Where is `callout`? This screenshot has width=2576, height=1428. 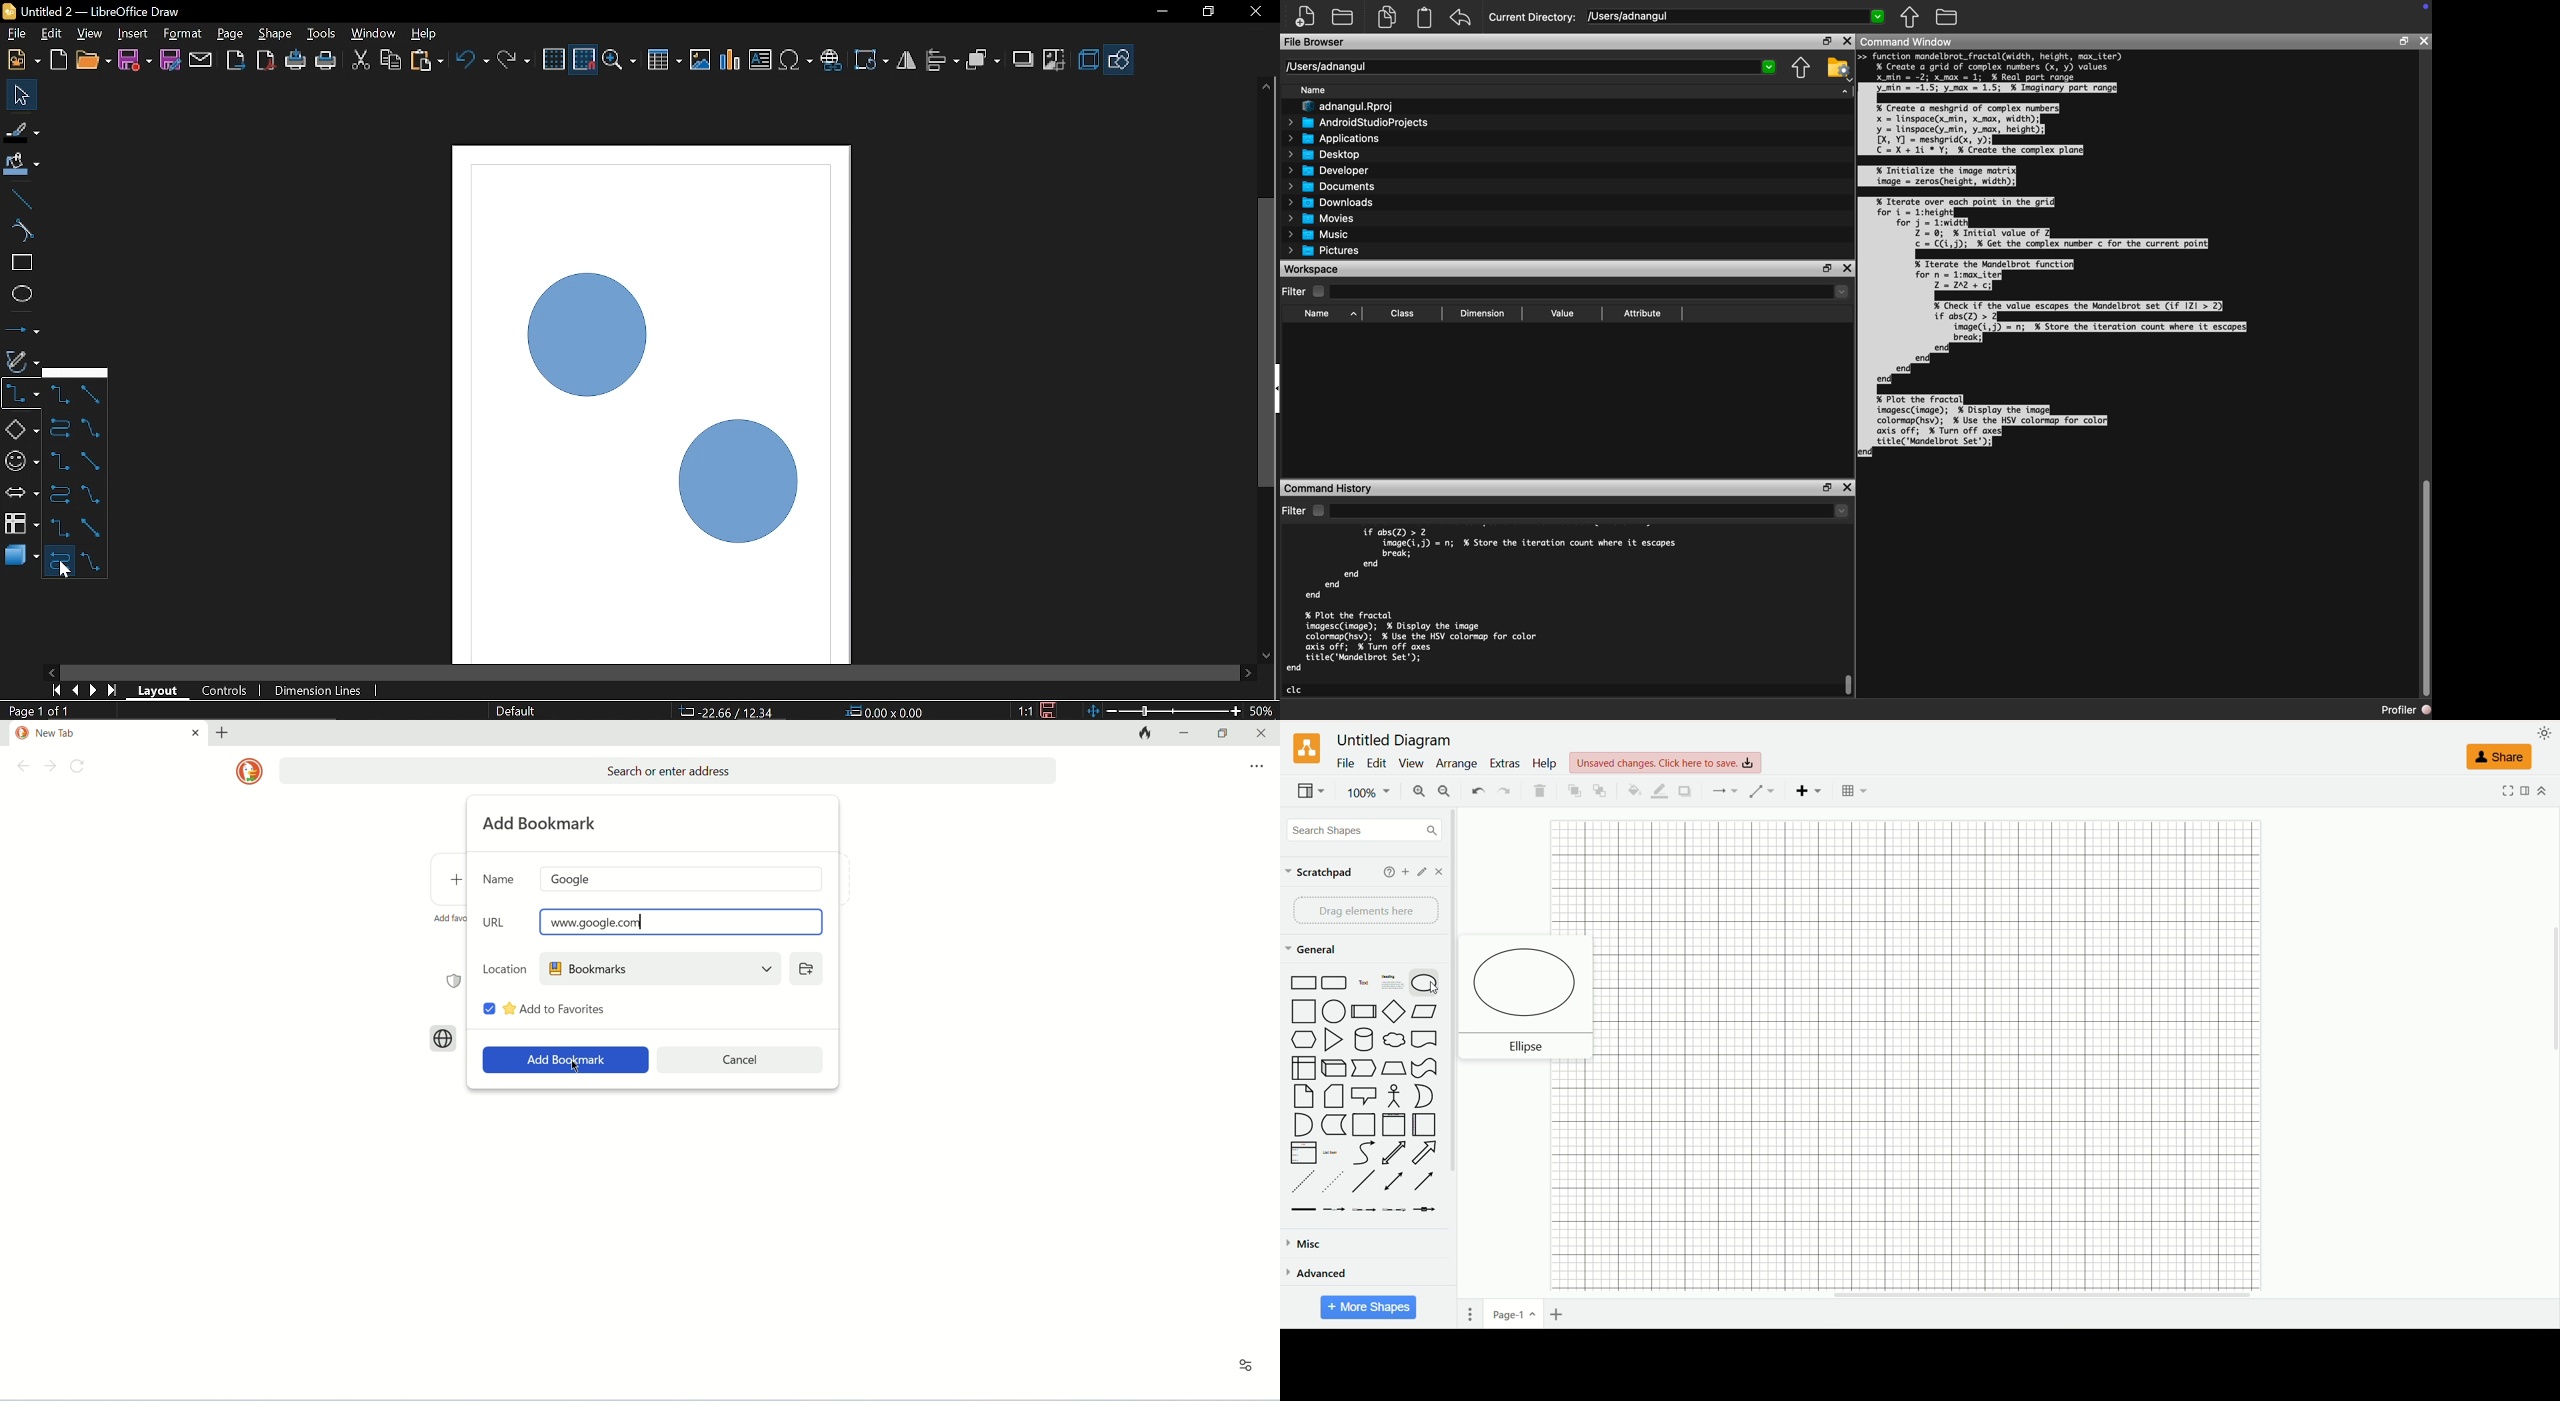
callout is located at coordinates (1363, 1095).